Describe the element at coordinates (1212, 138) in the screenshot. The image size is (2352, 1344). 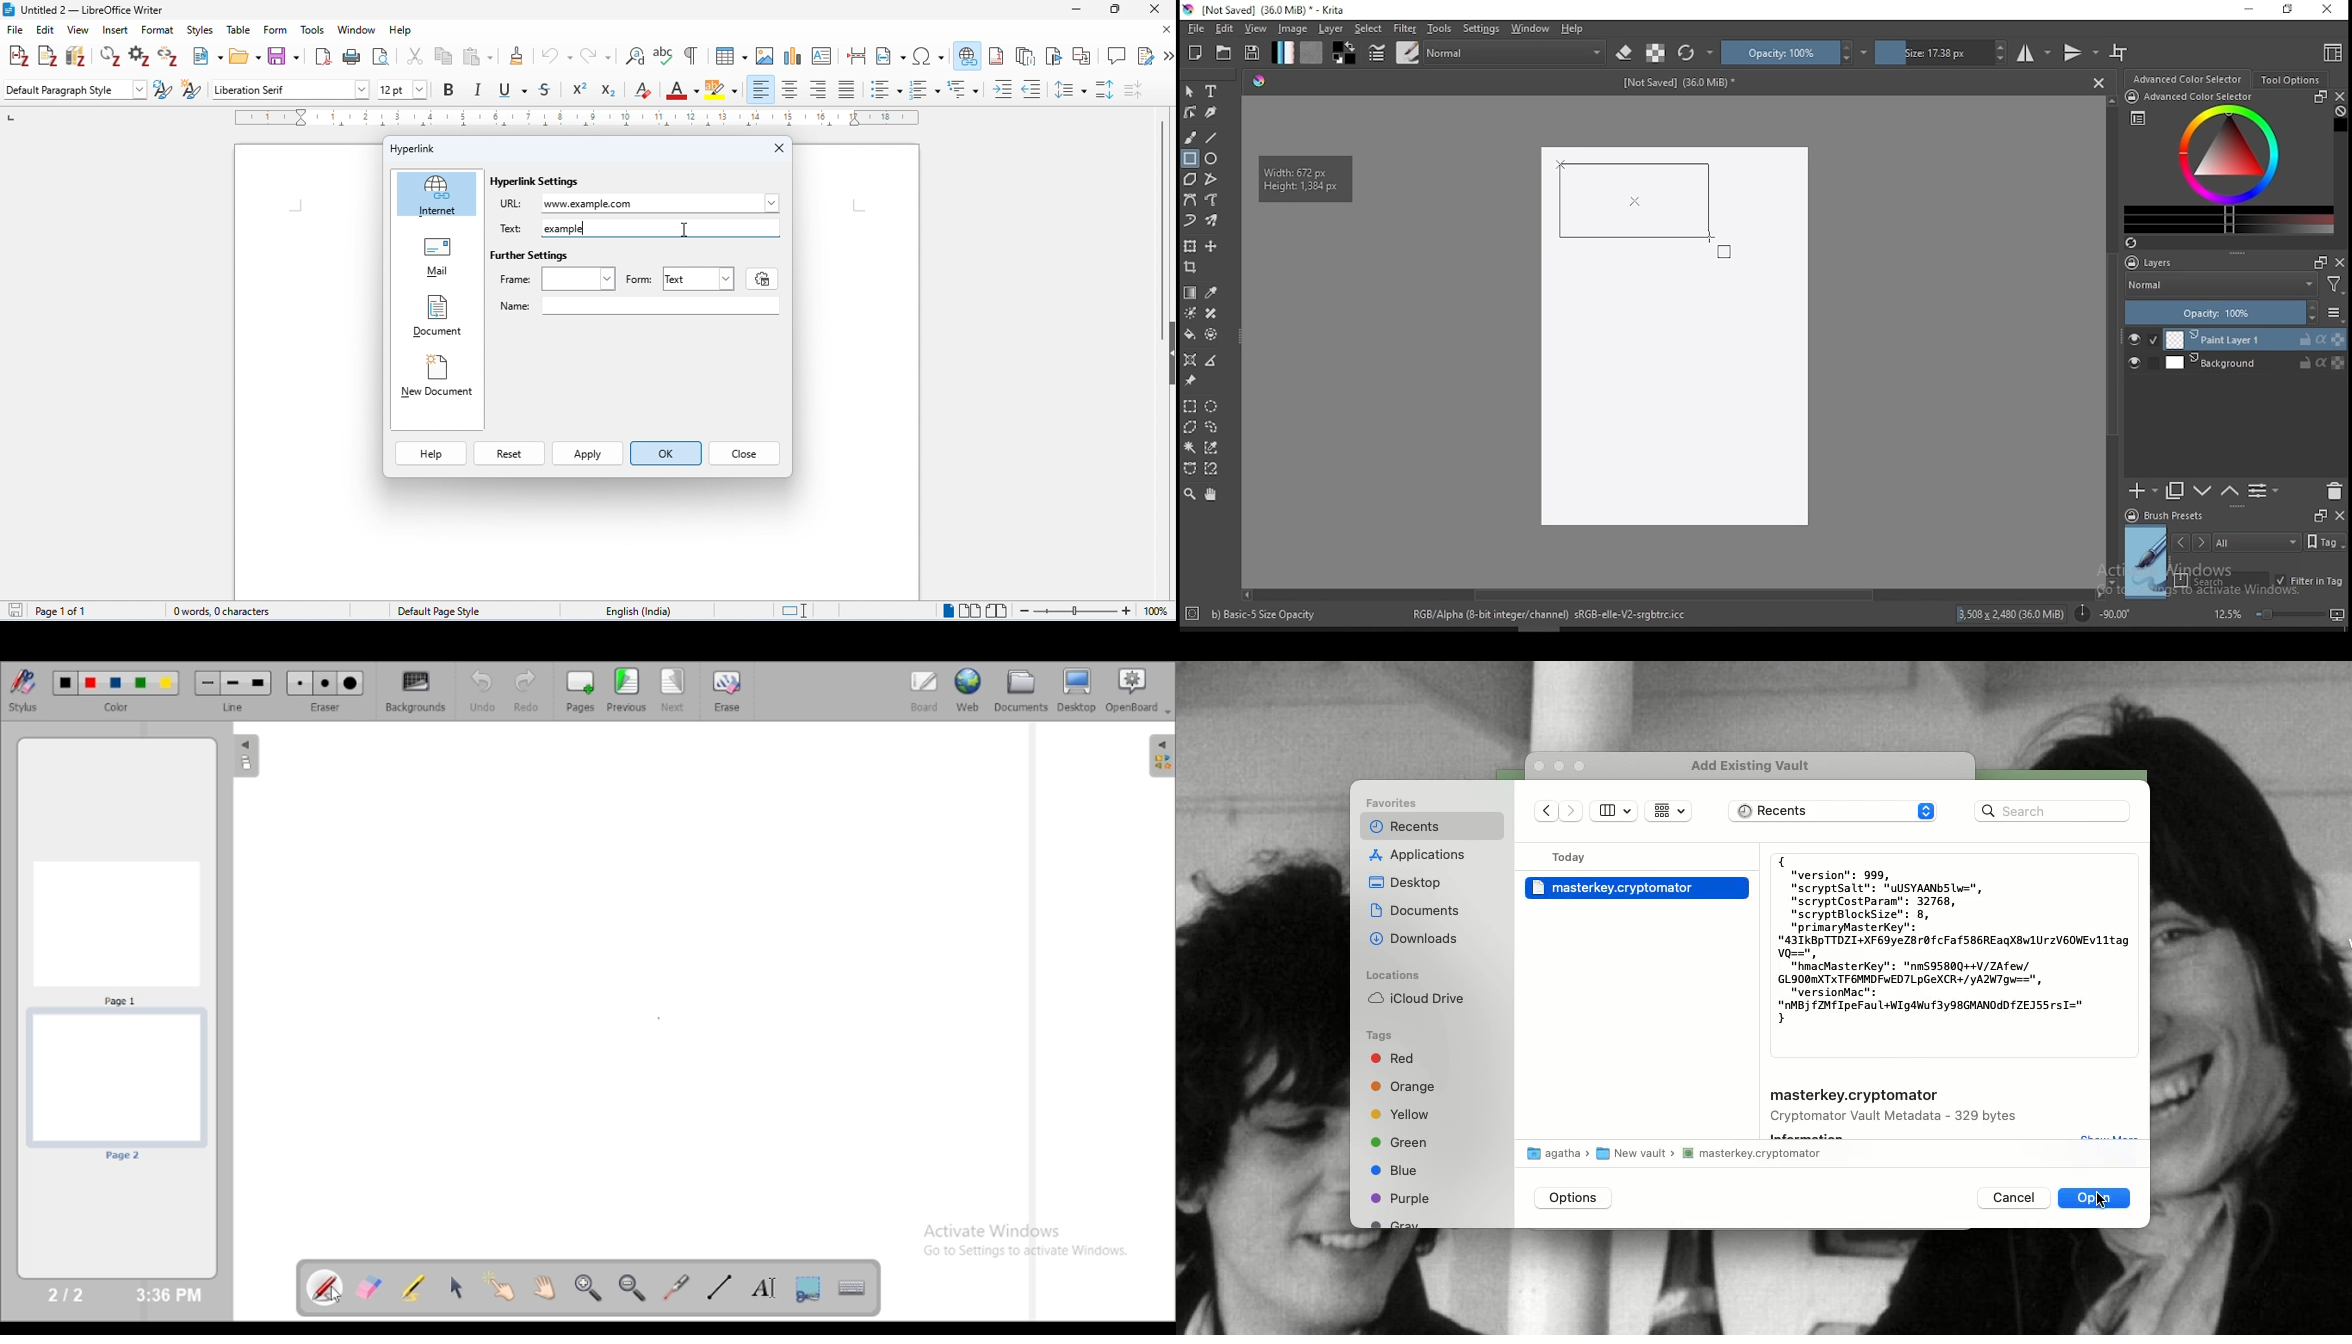
I see `line tool` at that location.